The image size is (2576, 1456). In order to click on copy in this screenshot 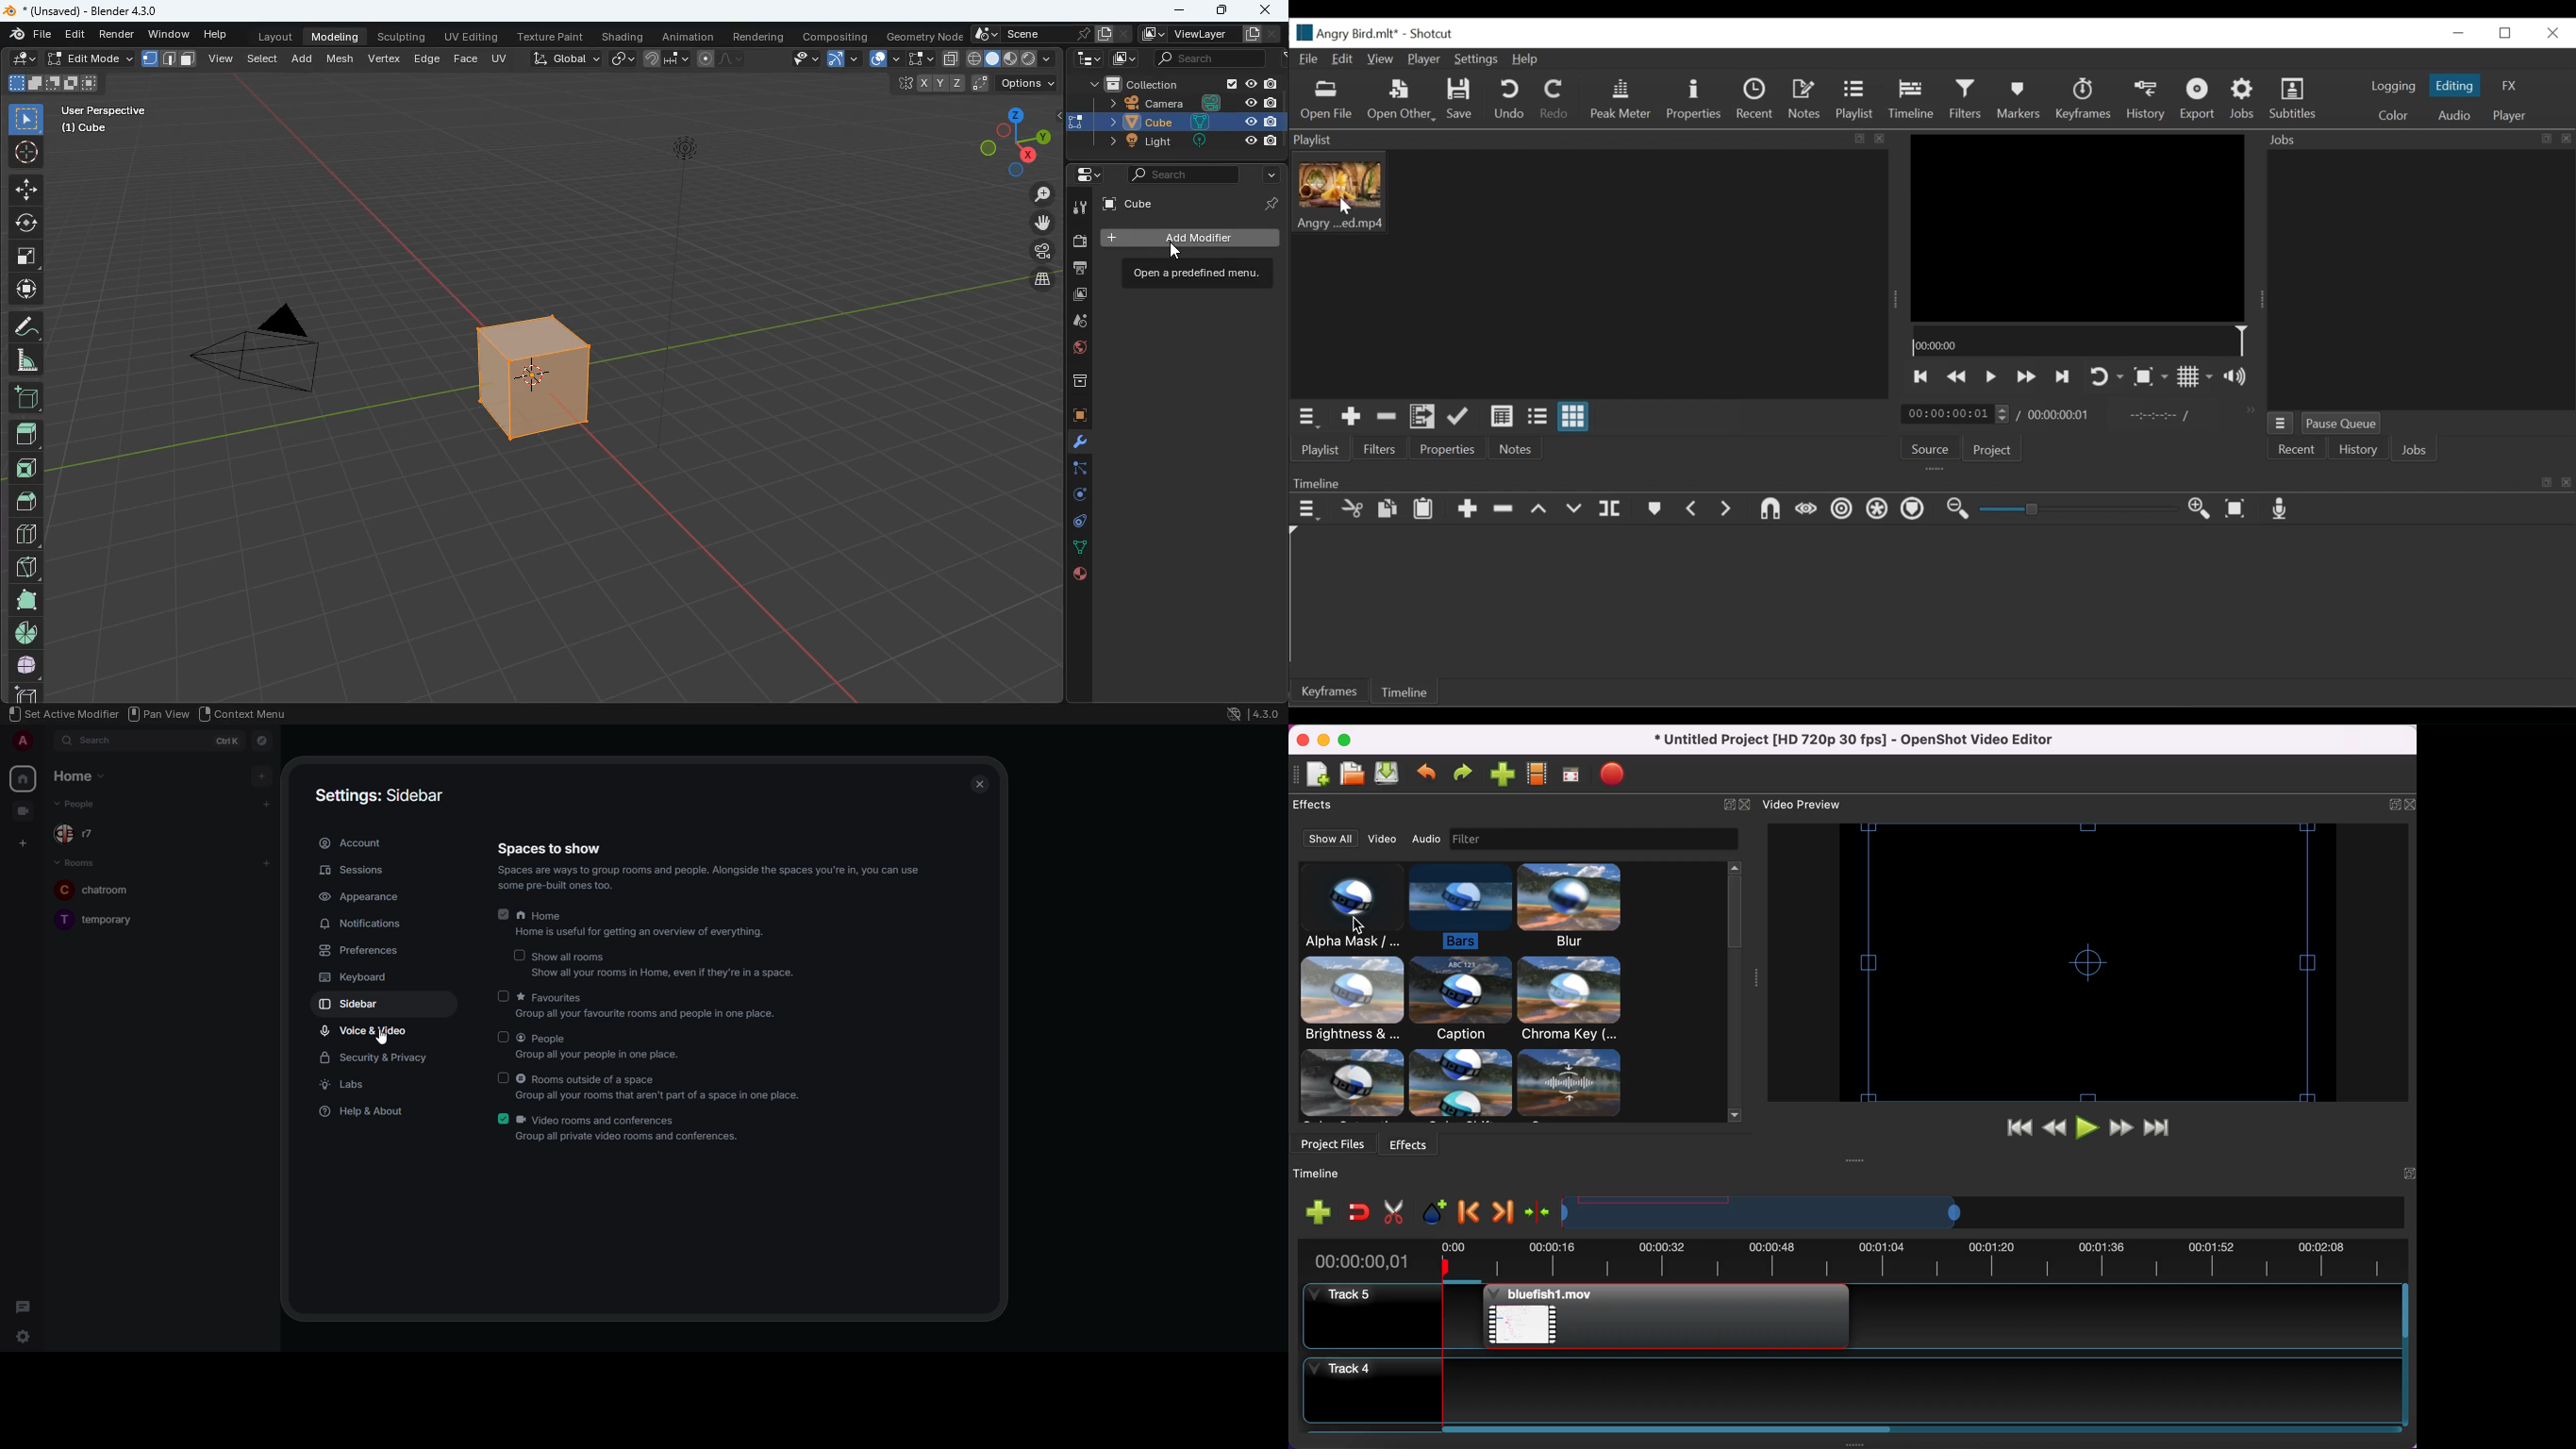, I will do `click(1387, 509)`.